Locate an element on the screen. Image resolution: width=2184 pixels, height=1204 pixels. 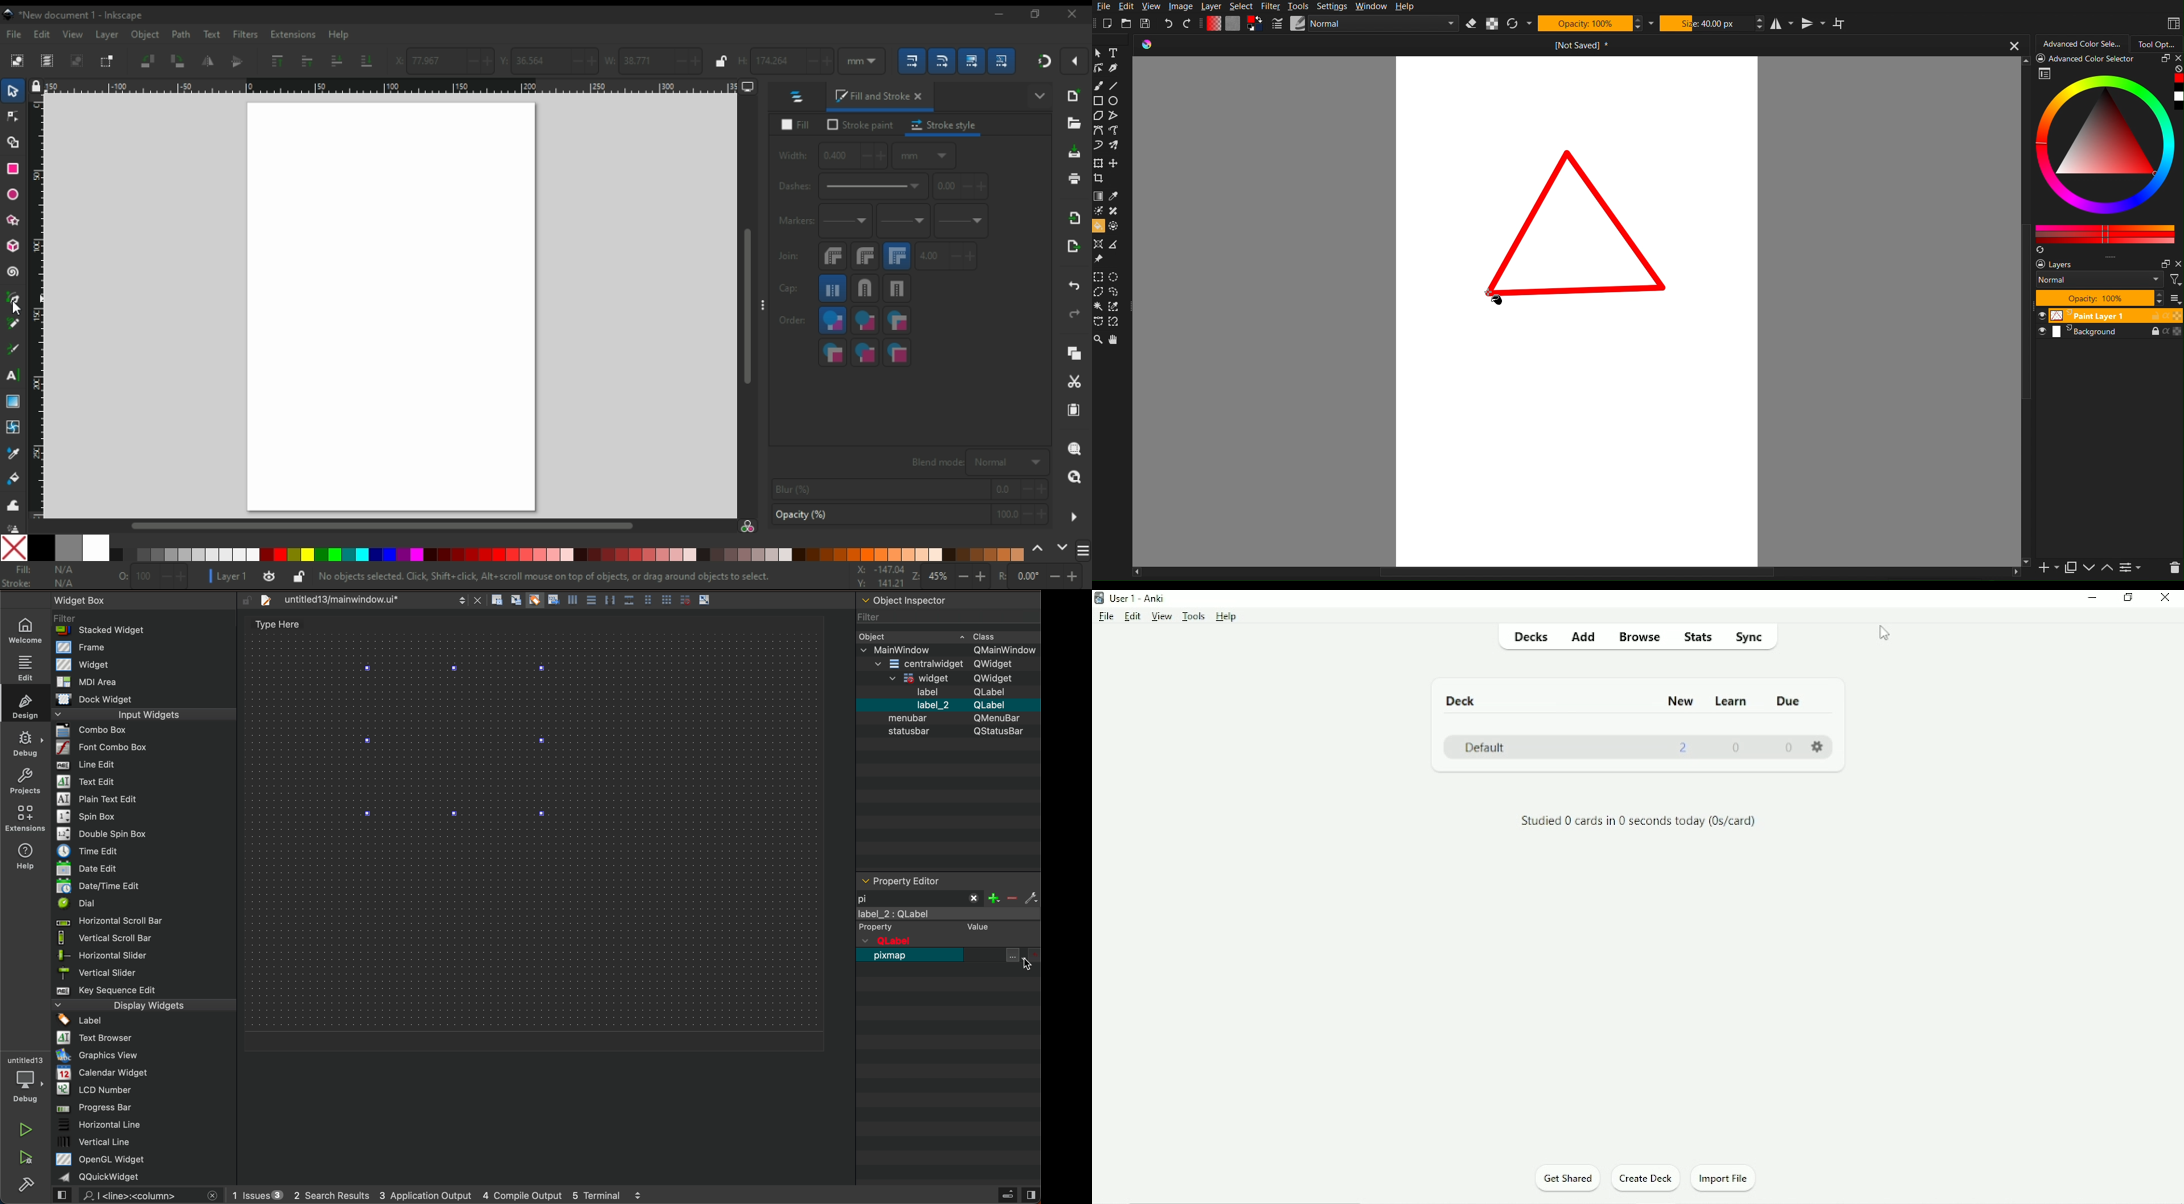
miter is located at coordinates (898, 256).